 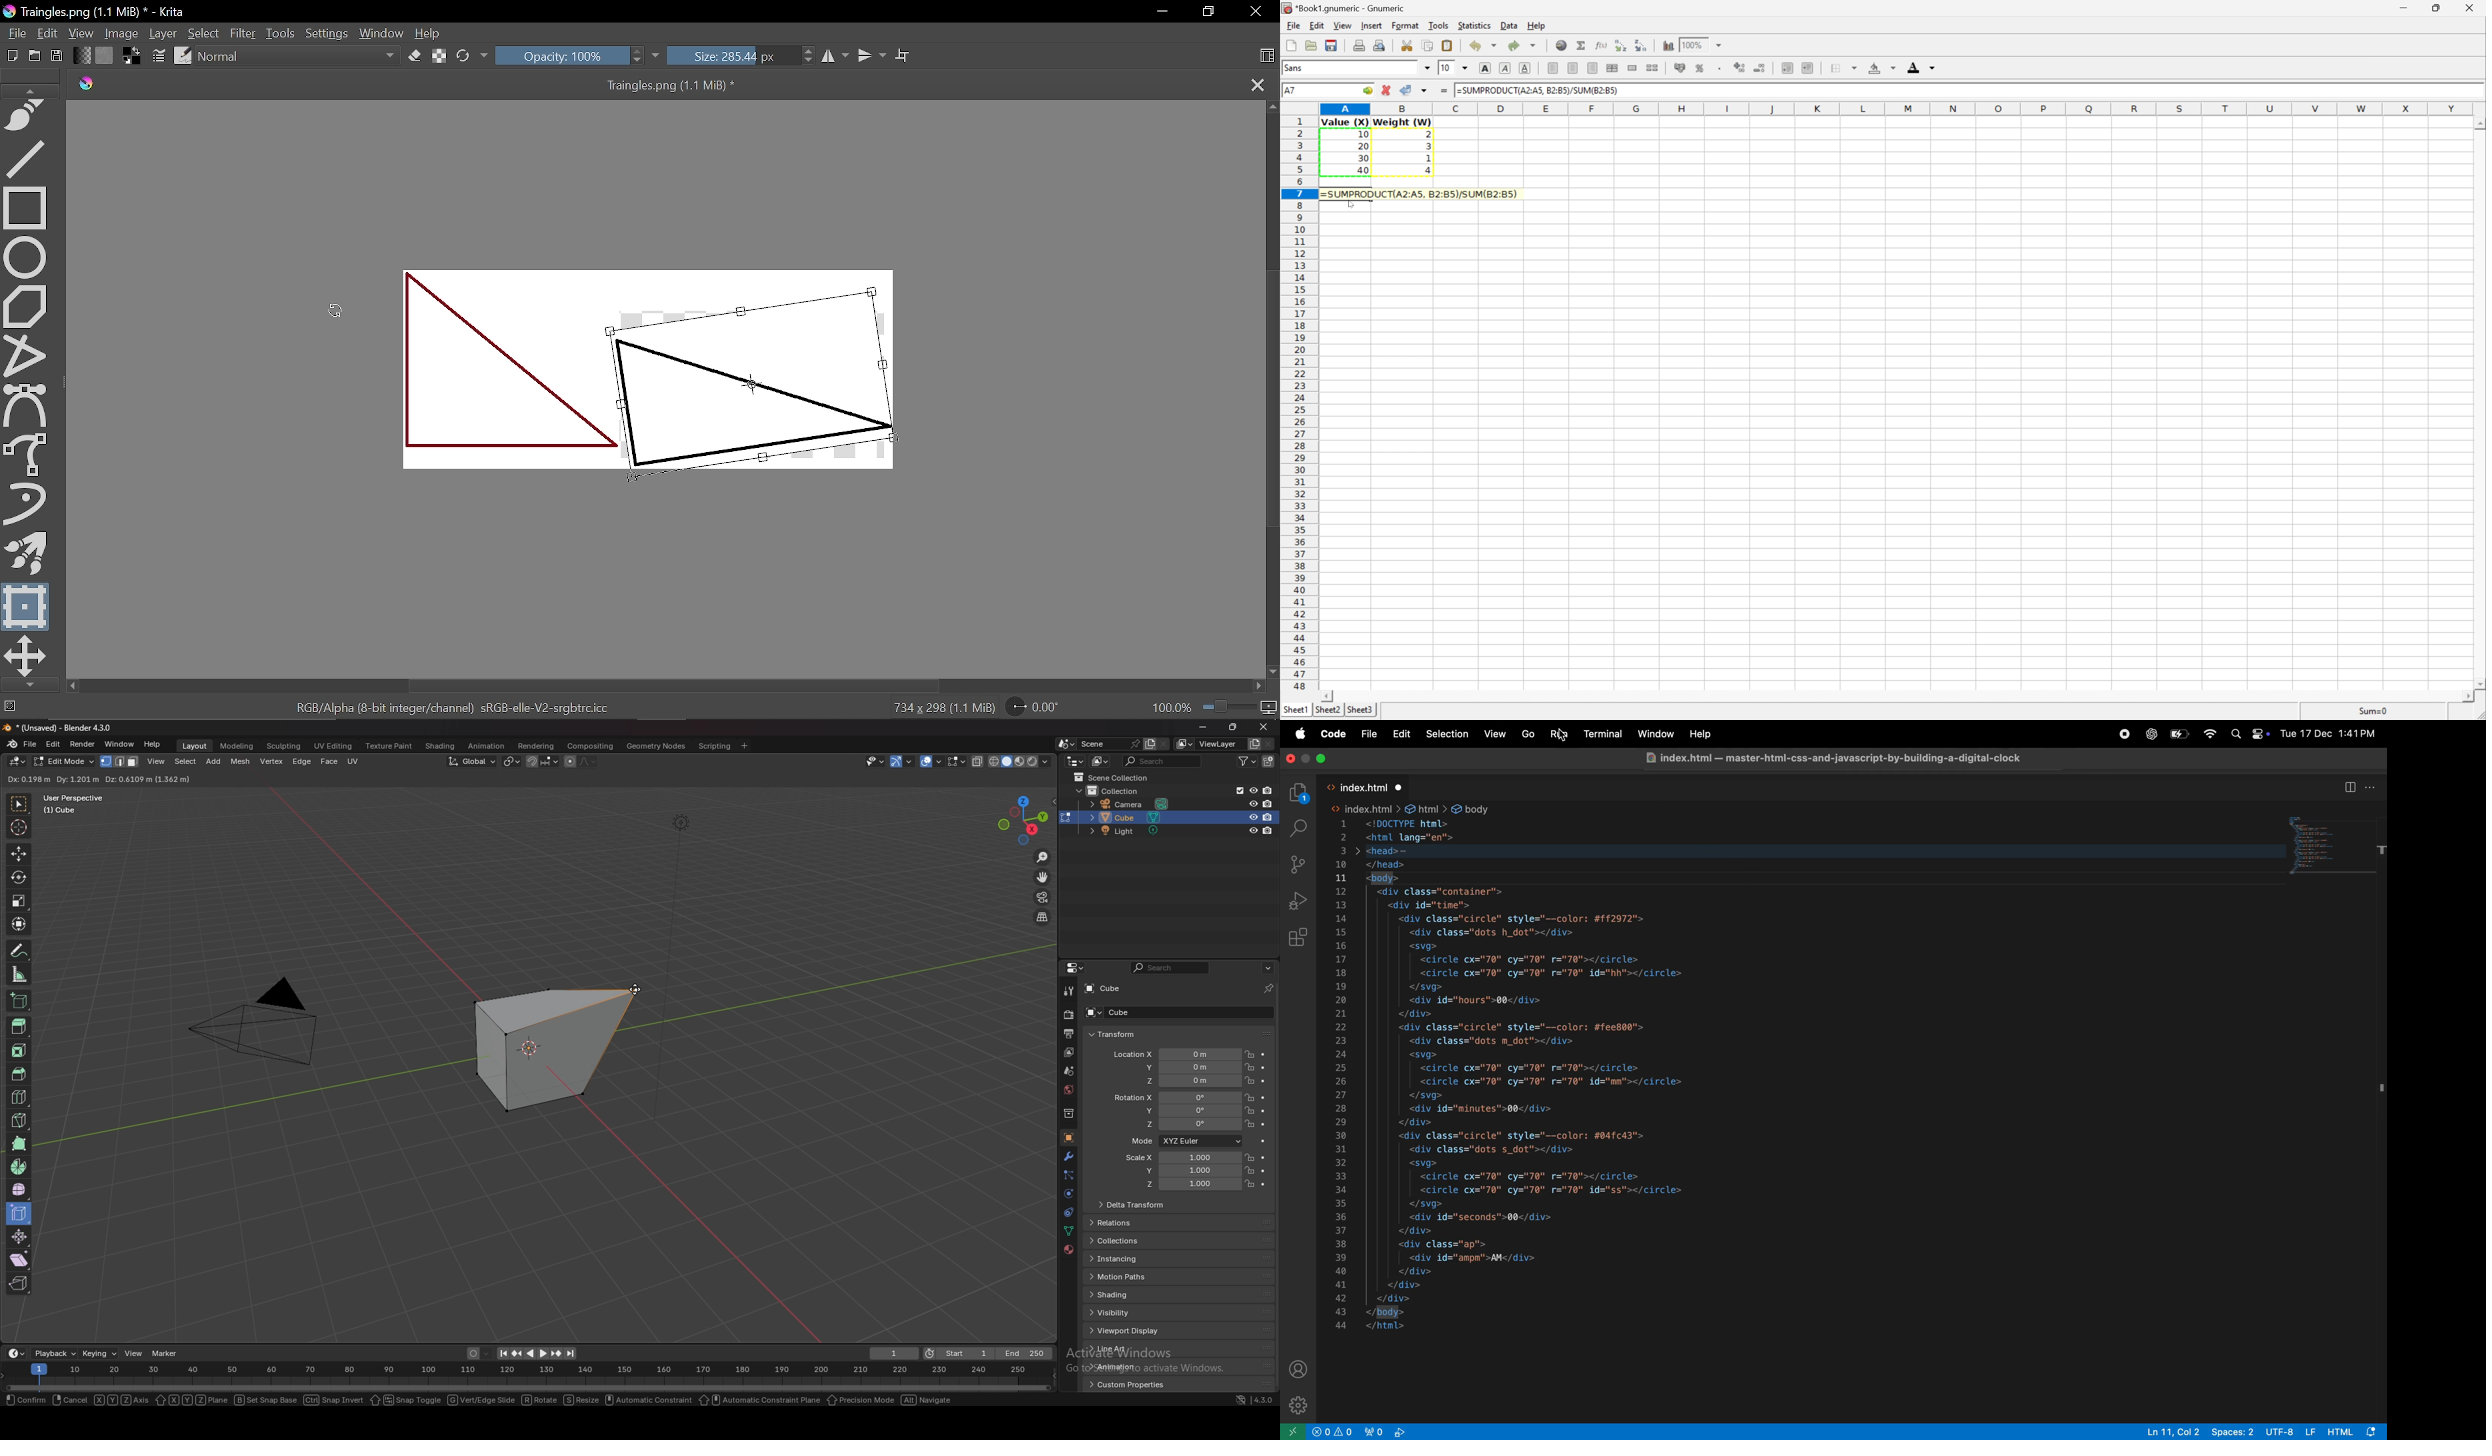 I want to click on Size: 285.44 px, so click(x=743, y=57).